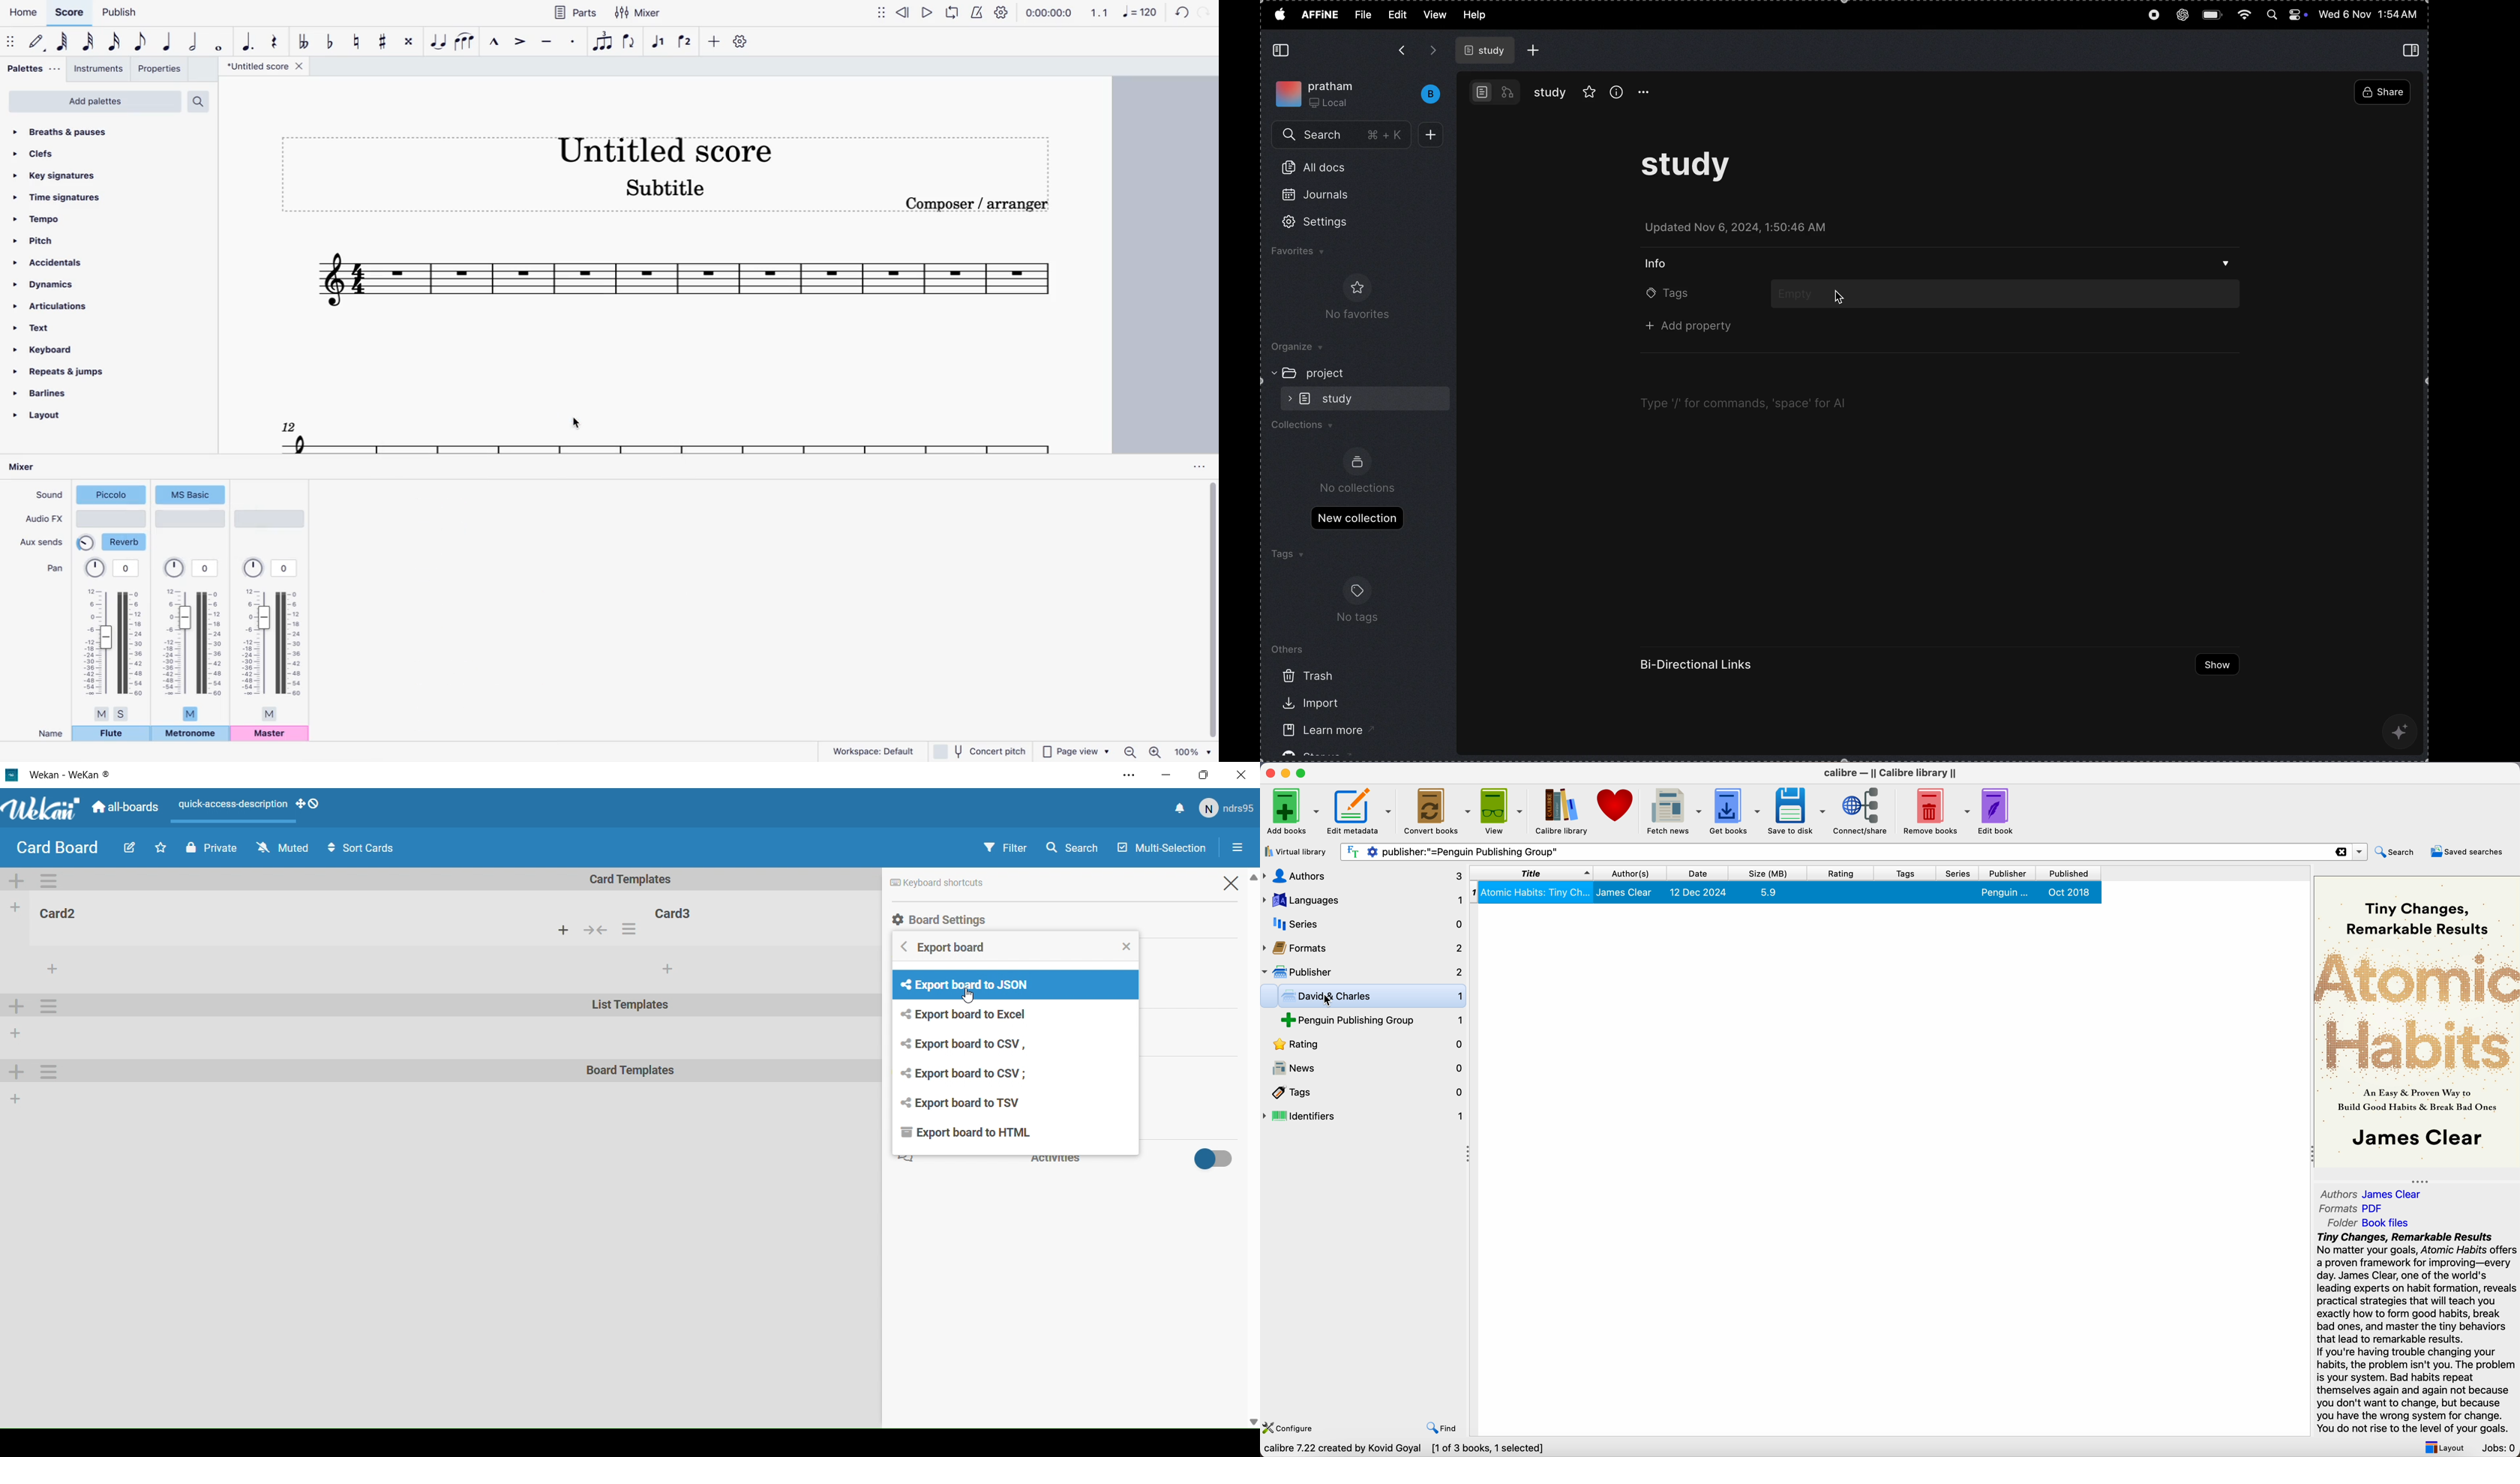 The image size is (2520, 1484). What do you see at coordinates (666, 192) in the screenshot?
I see `score subtitle` at bounding box center [666, 192].